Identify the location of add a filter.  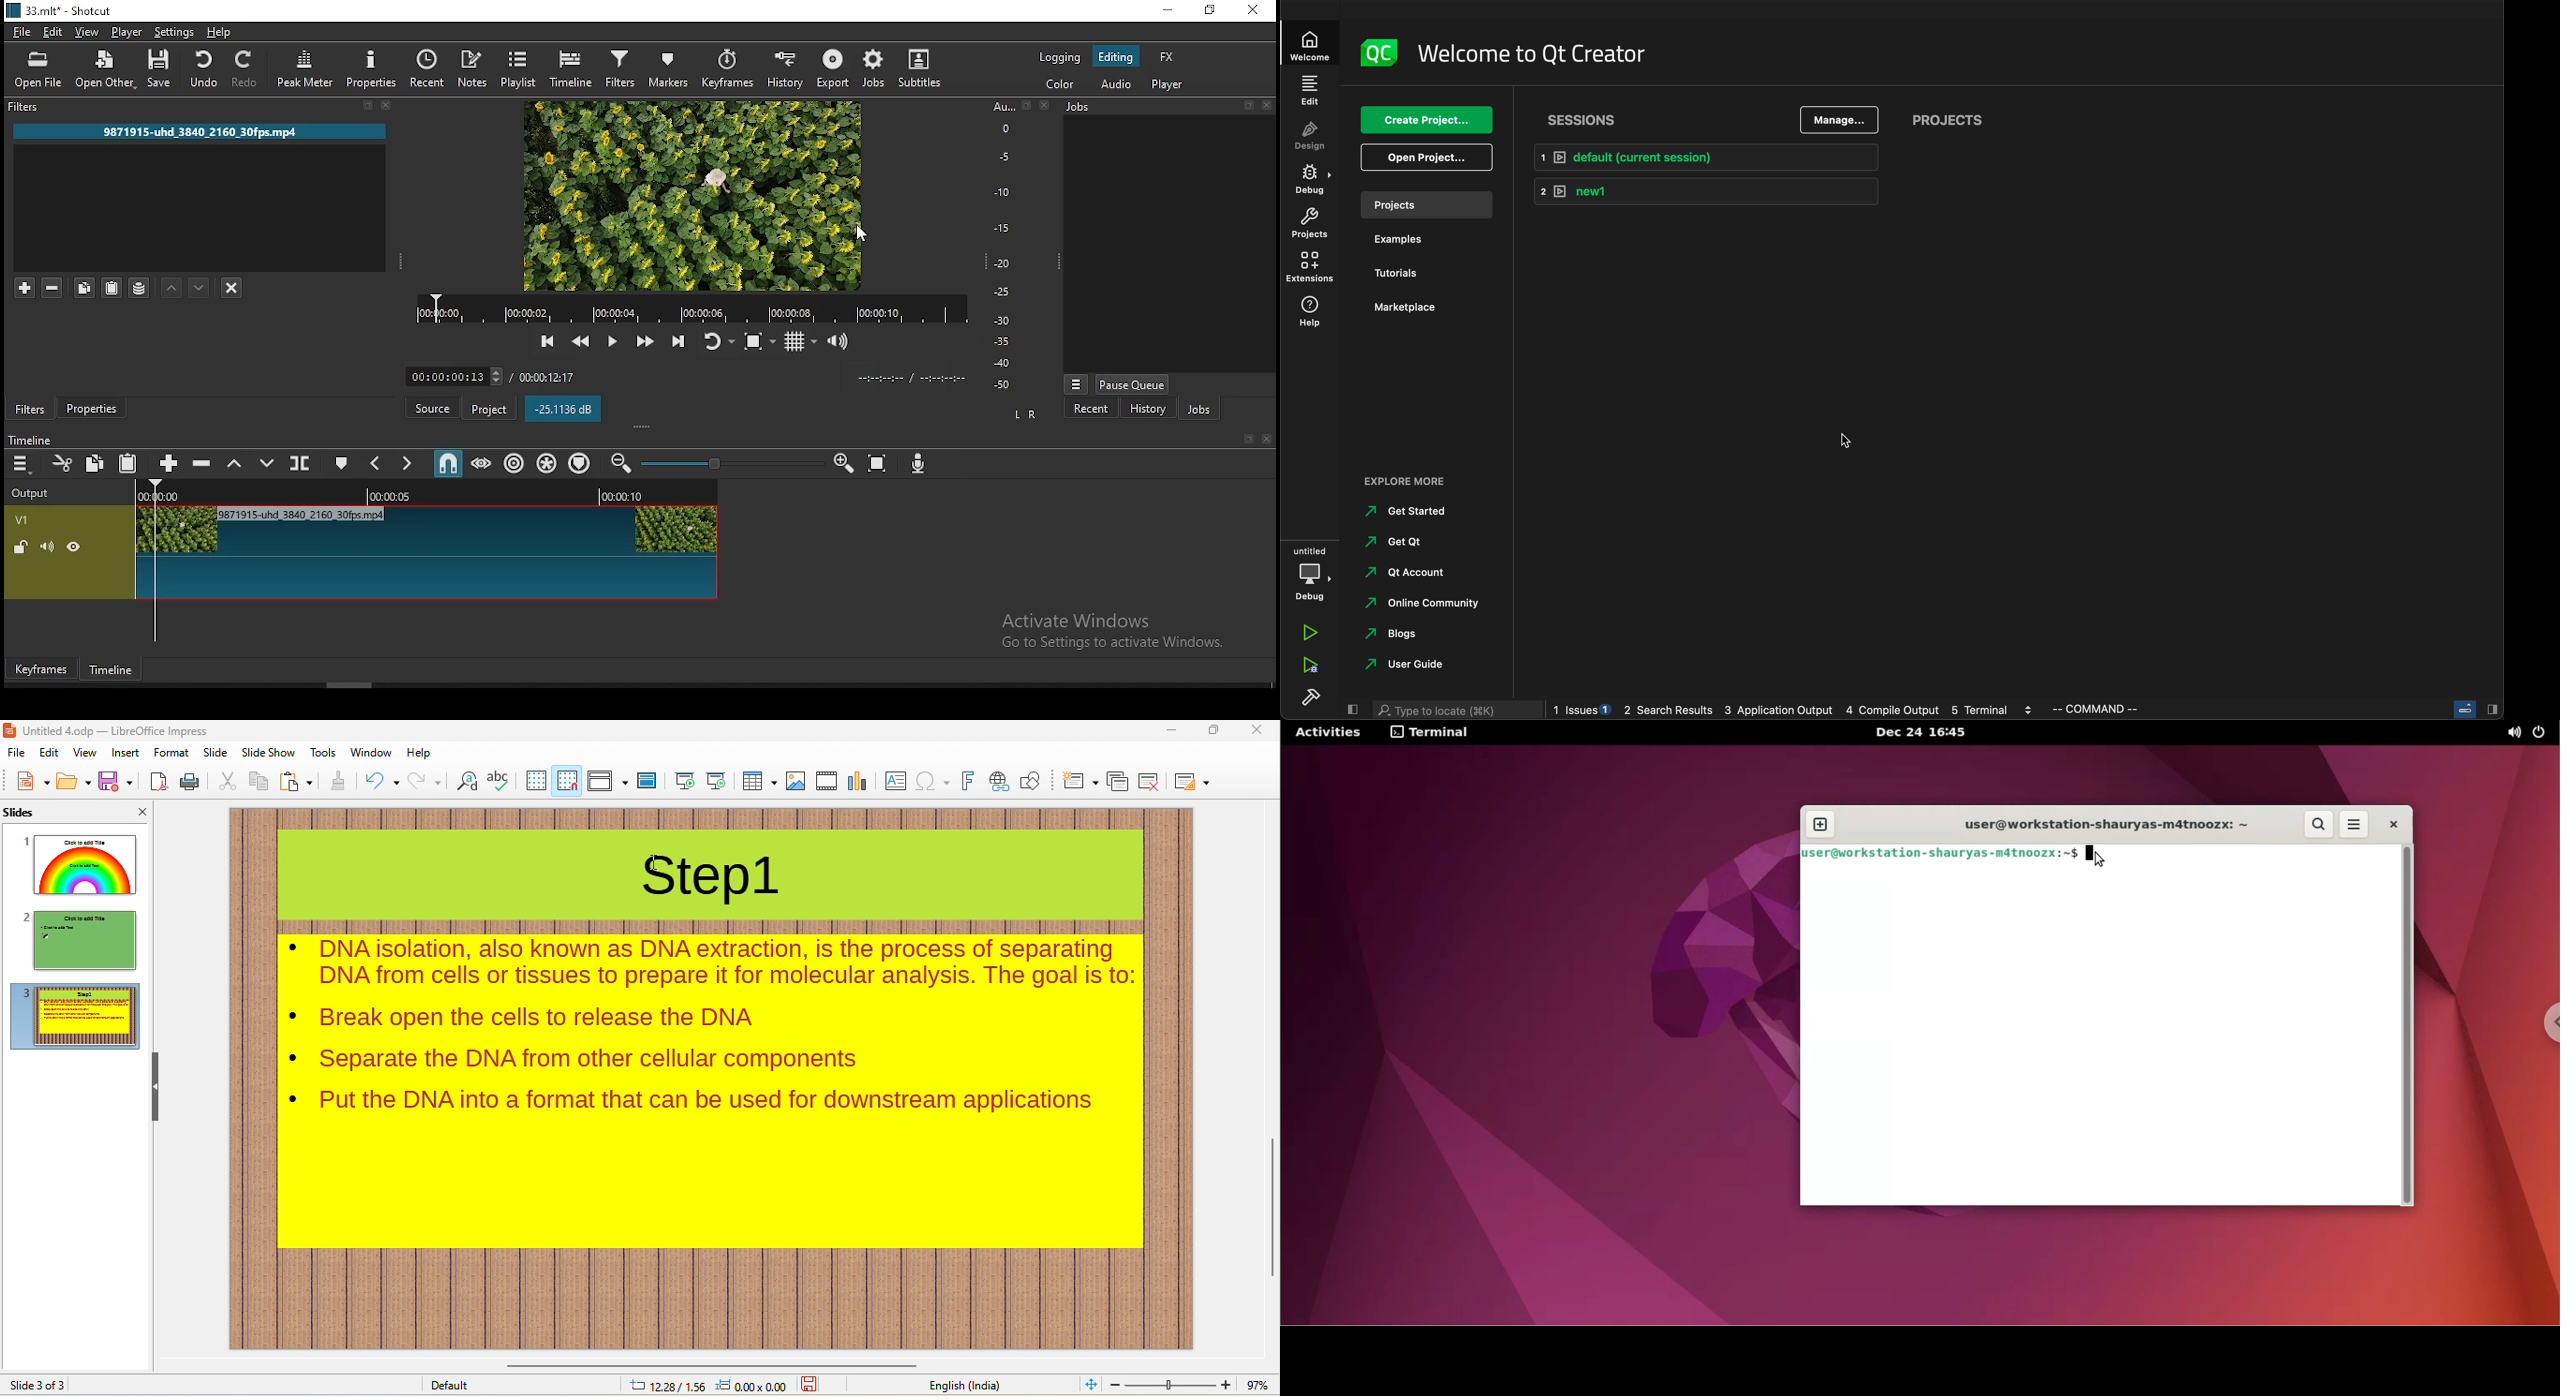
(26, 288).